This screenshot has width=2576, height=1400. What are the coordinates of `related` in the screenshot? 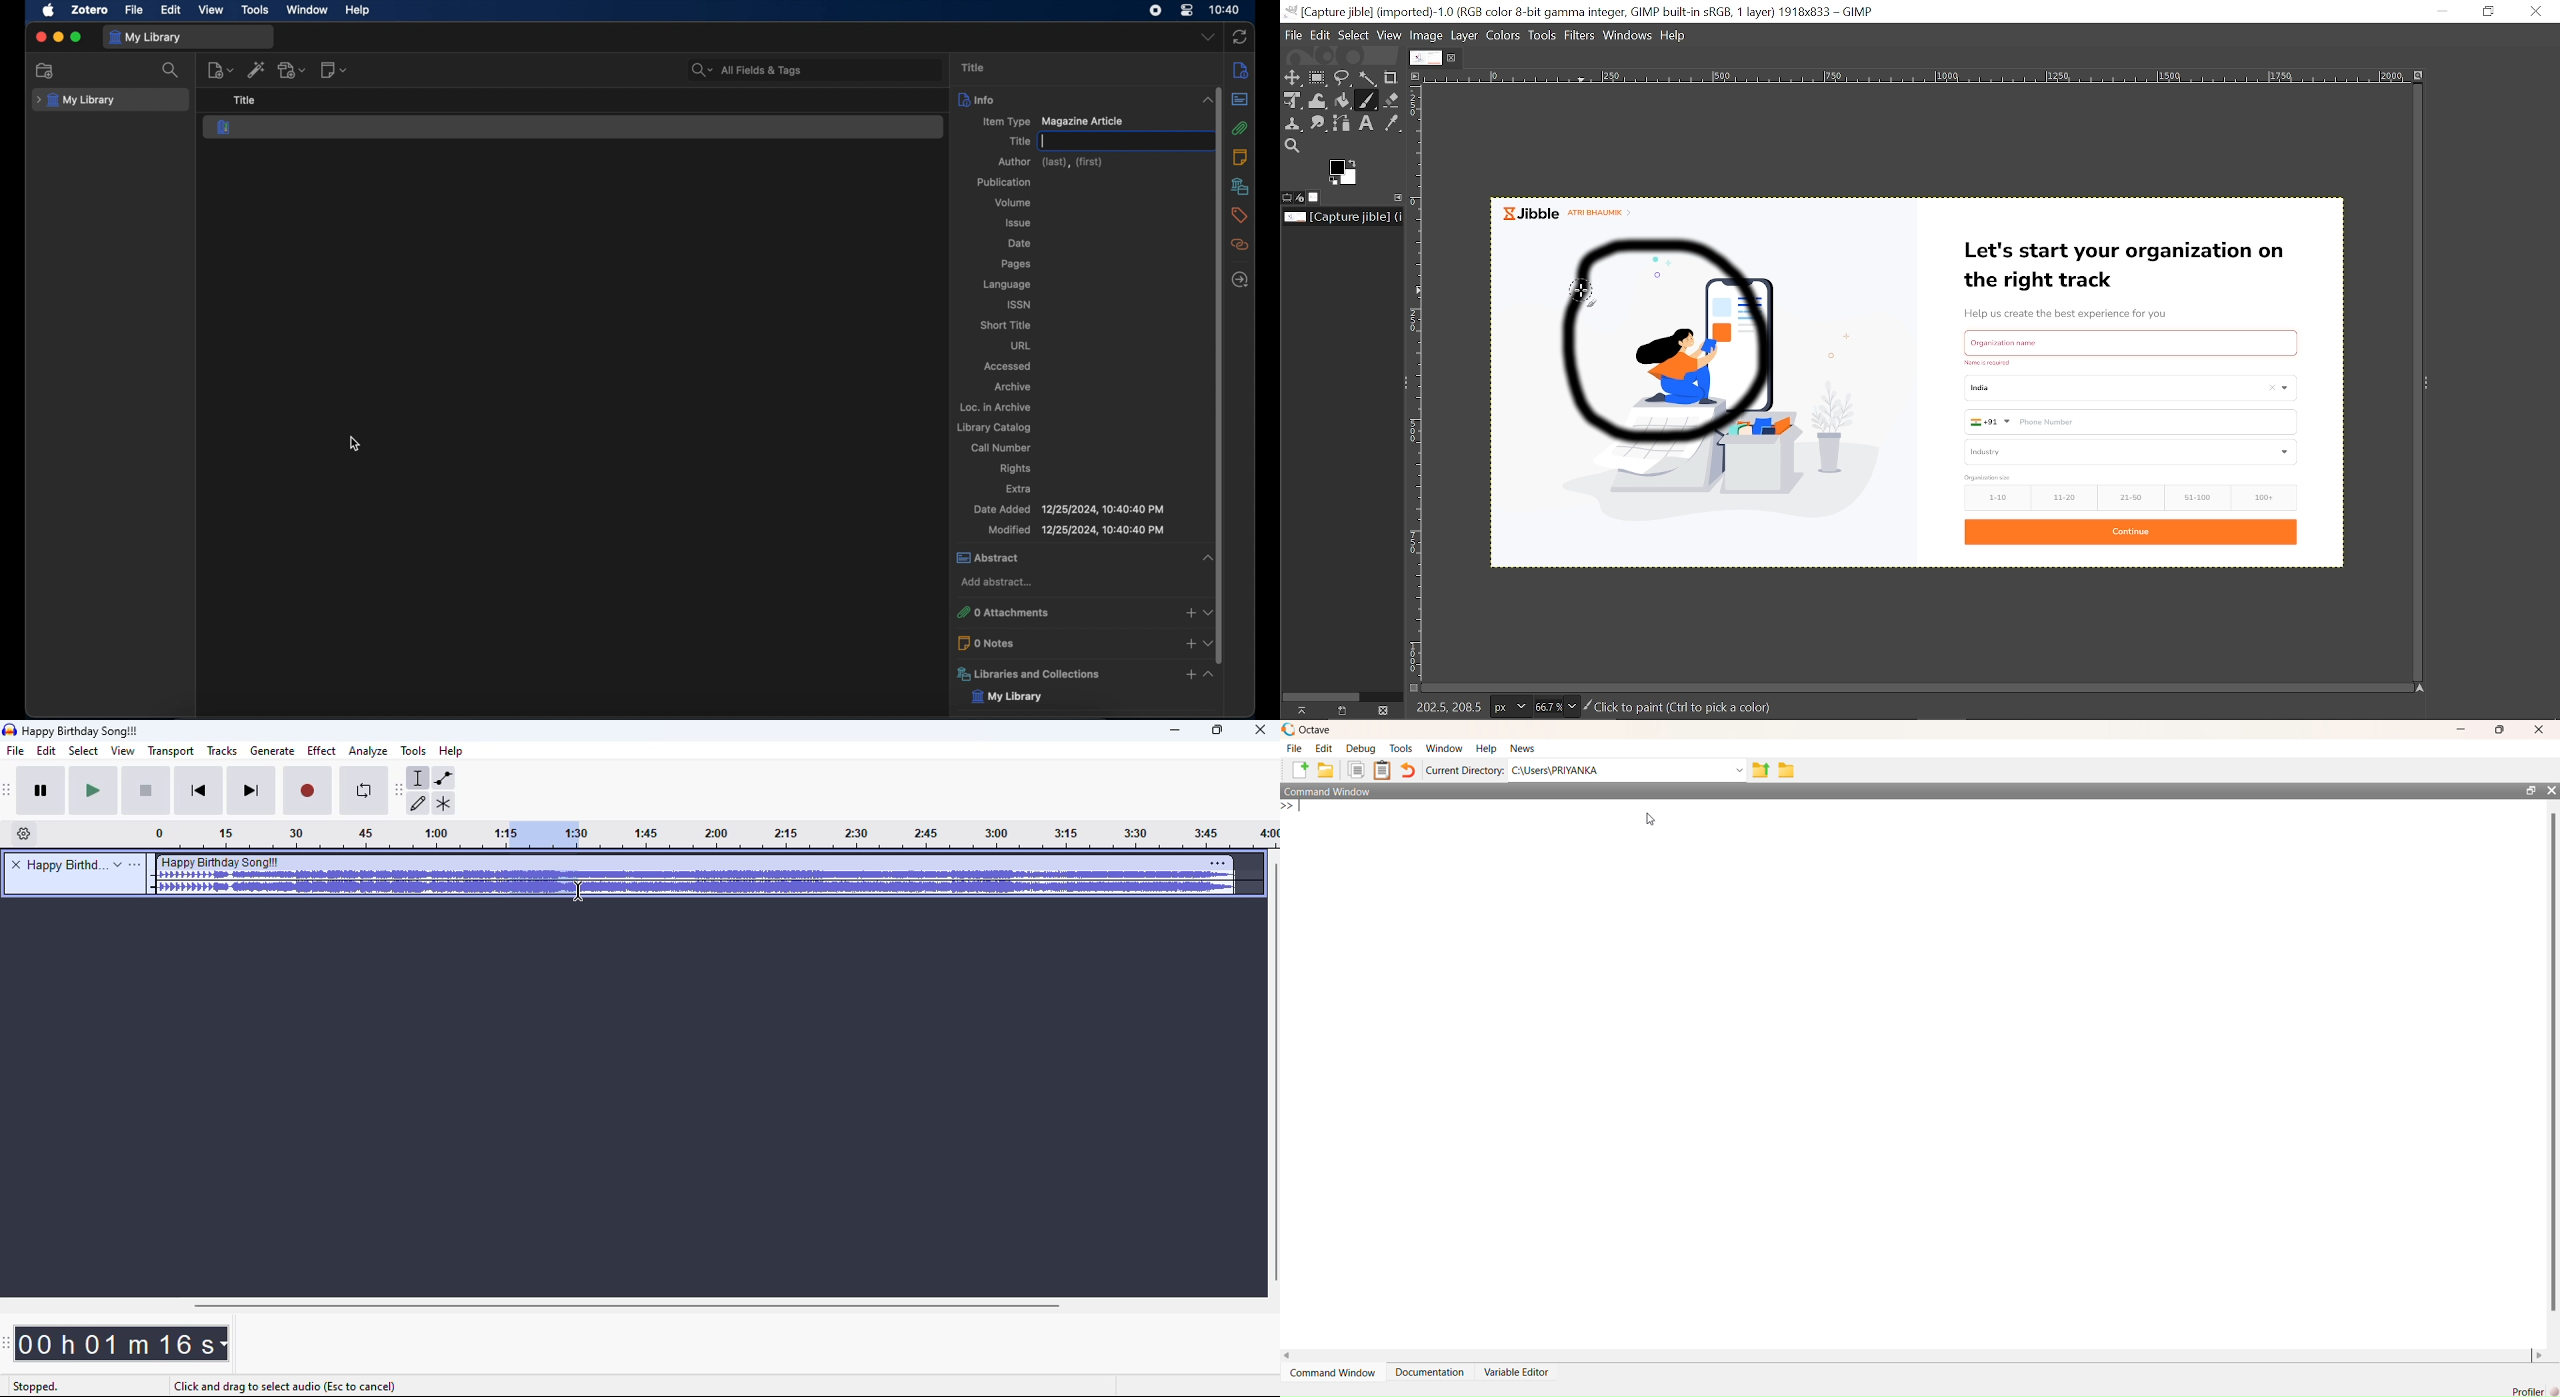 It's located at (1241, 245).